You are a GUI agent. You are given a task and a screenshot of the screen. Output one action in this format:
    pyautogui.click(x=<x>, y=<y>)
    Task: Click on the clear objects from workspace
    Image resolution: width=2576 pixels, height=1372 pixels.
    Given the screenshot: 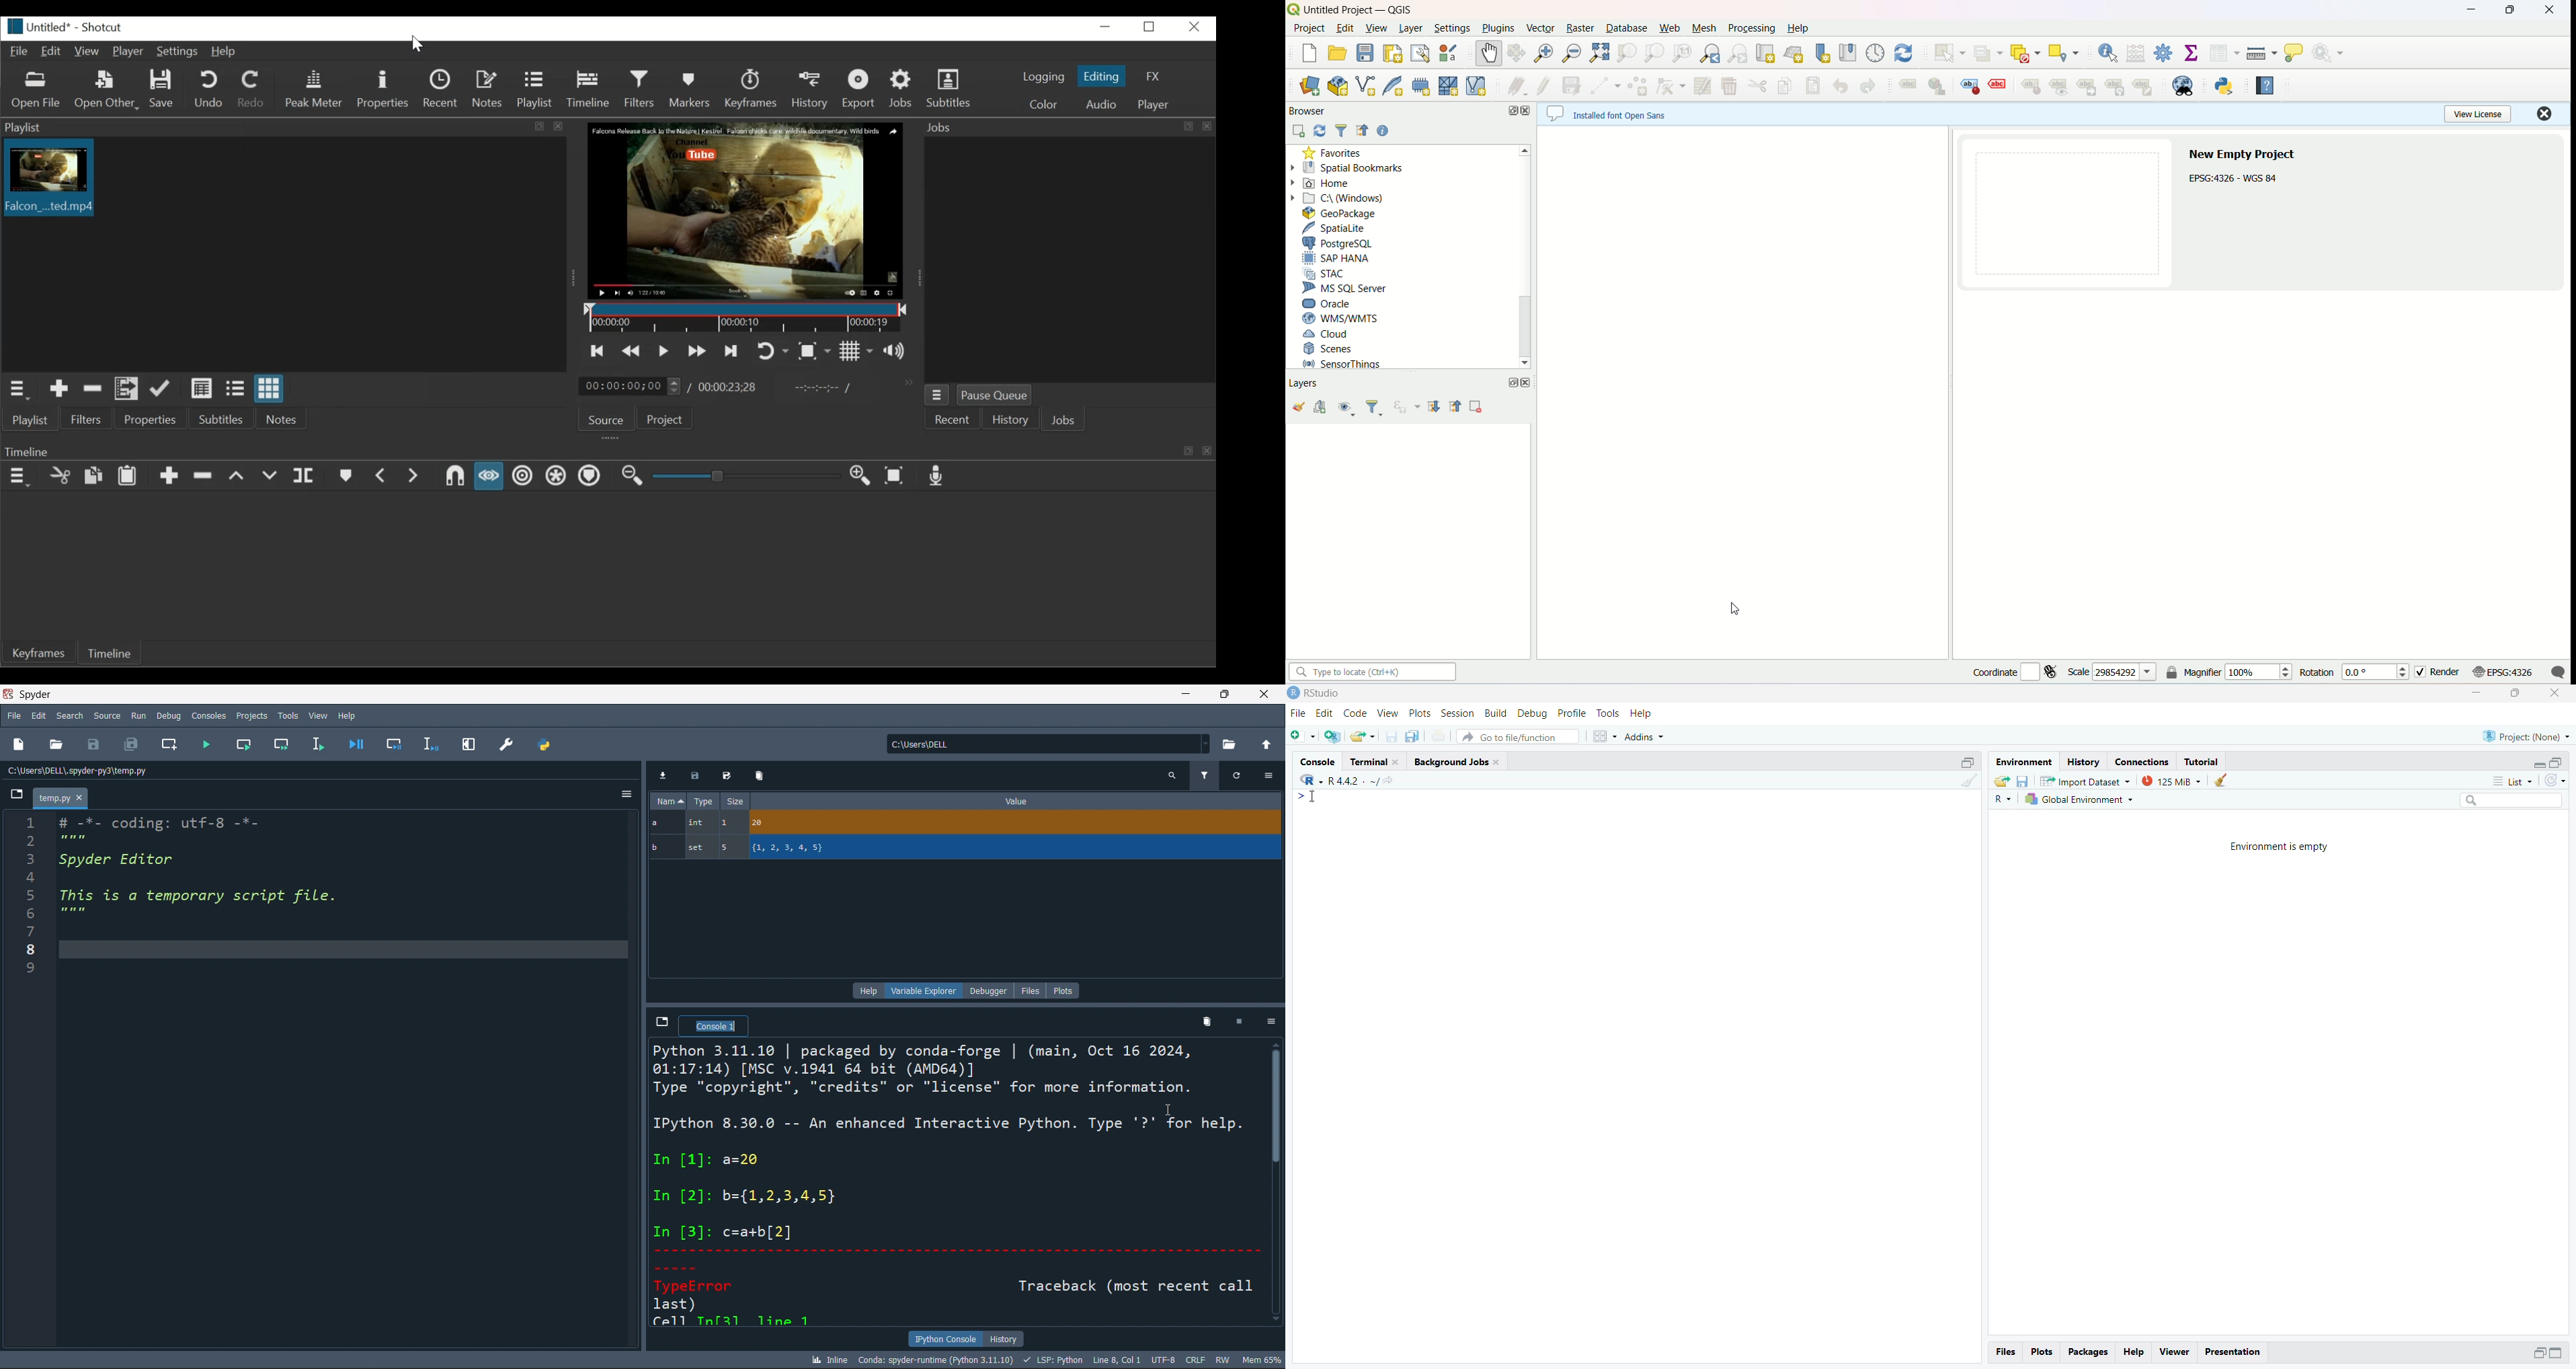 What is the action you would take?
    pyautogui.click(x=2220, y=780)
    